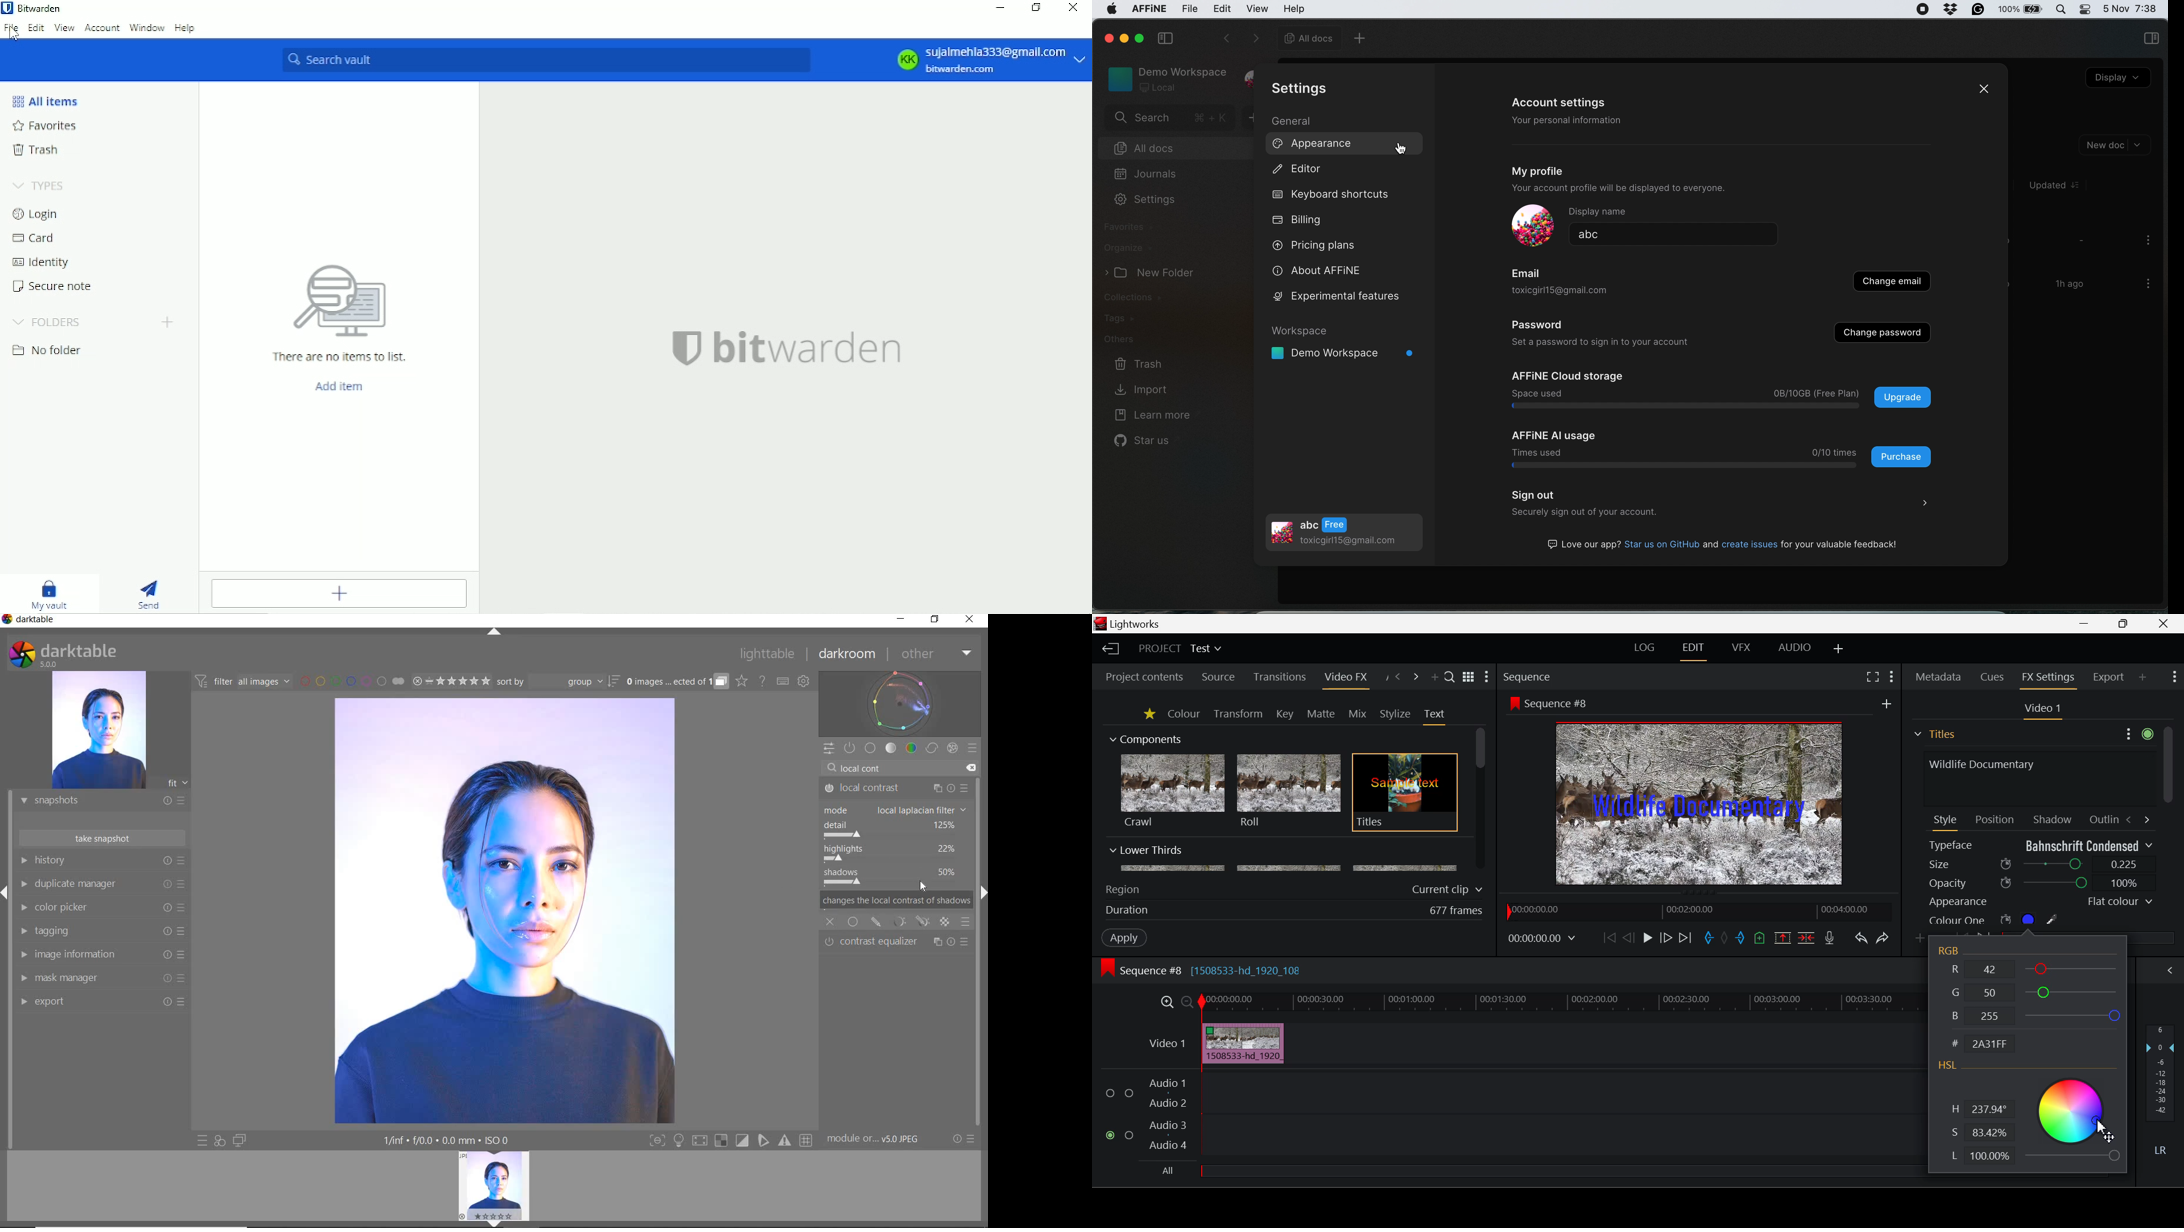  I want to click on Style Tab Open, so click(1946, 822).